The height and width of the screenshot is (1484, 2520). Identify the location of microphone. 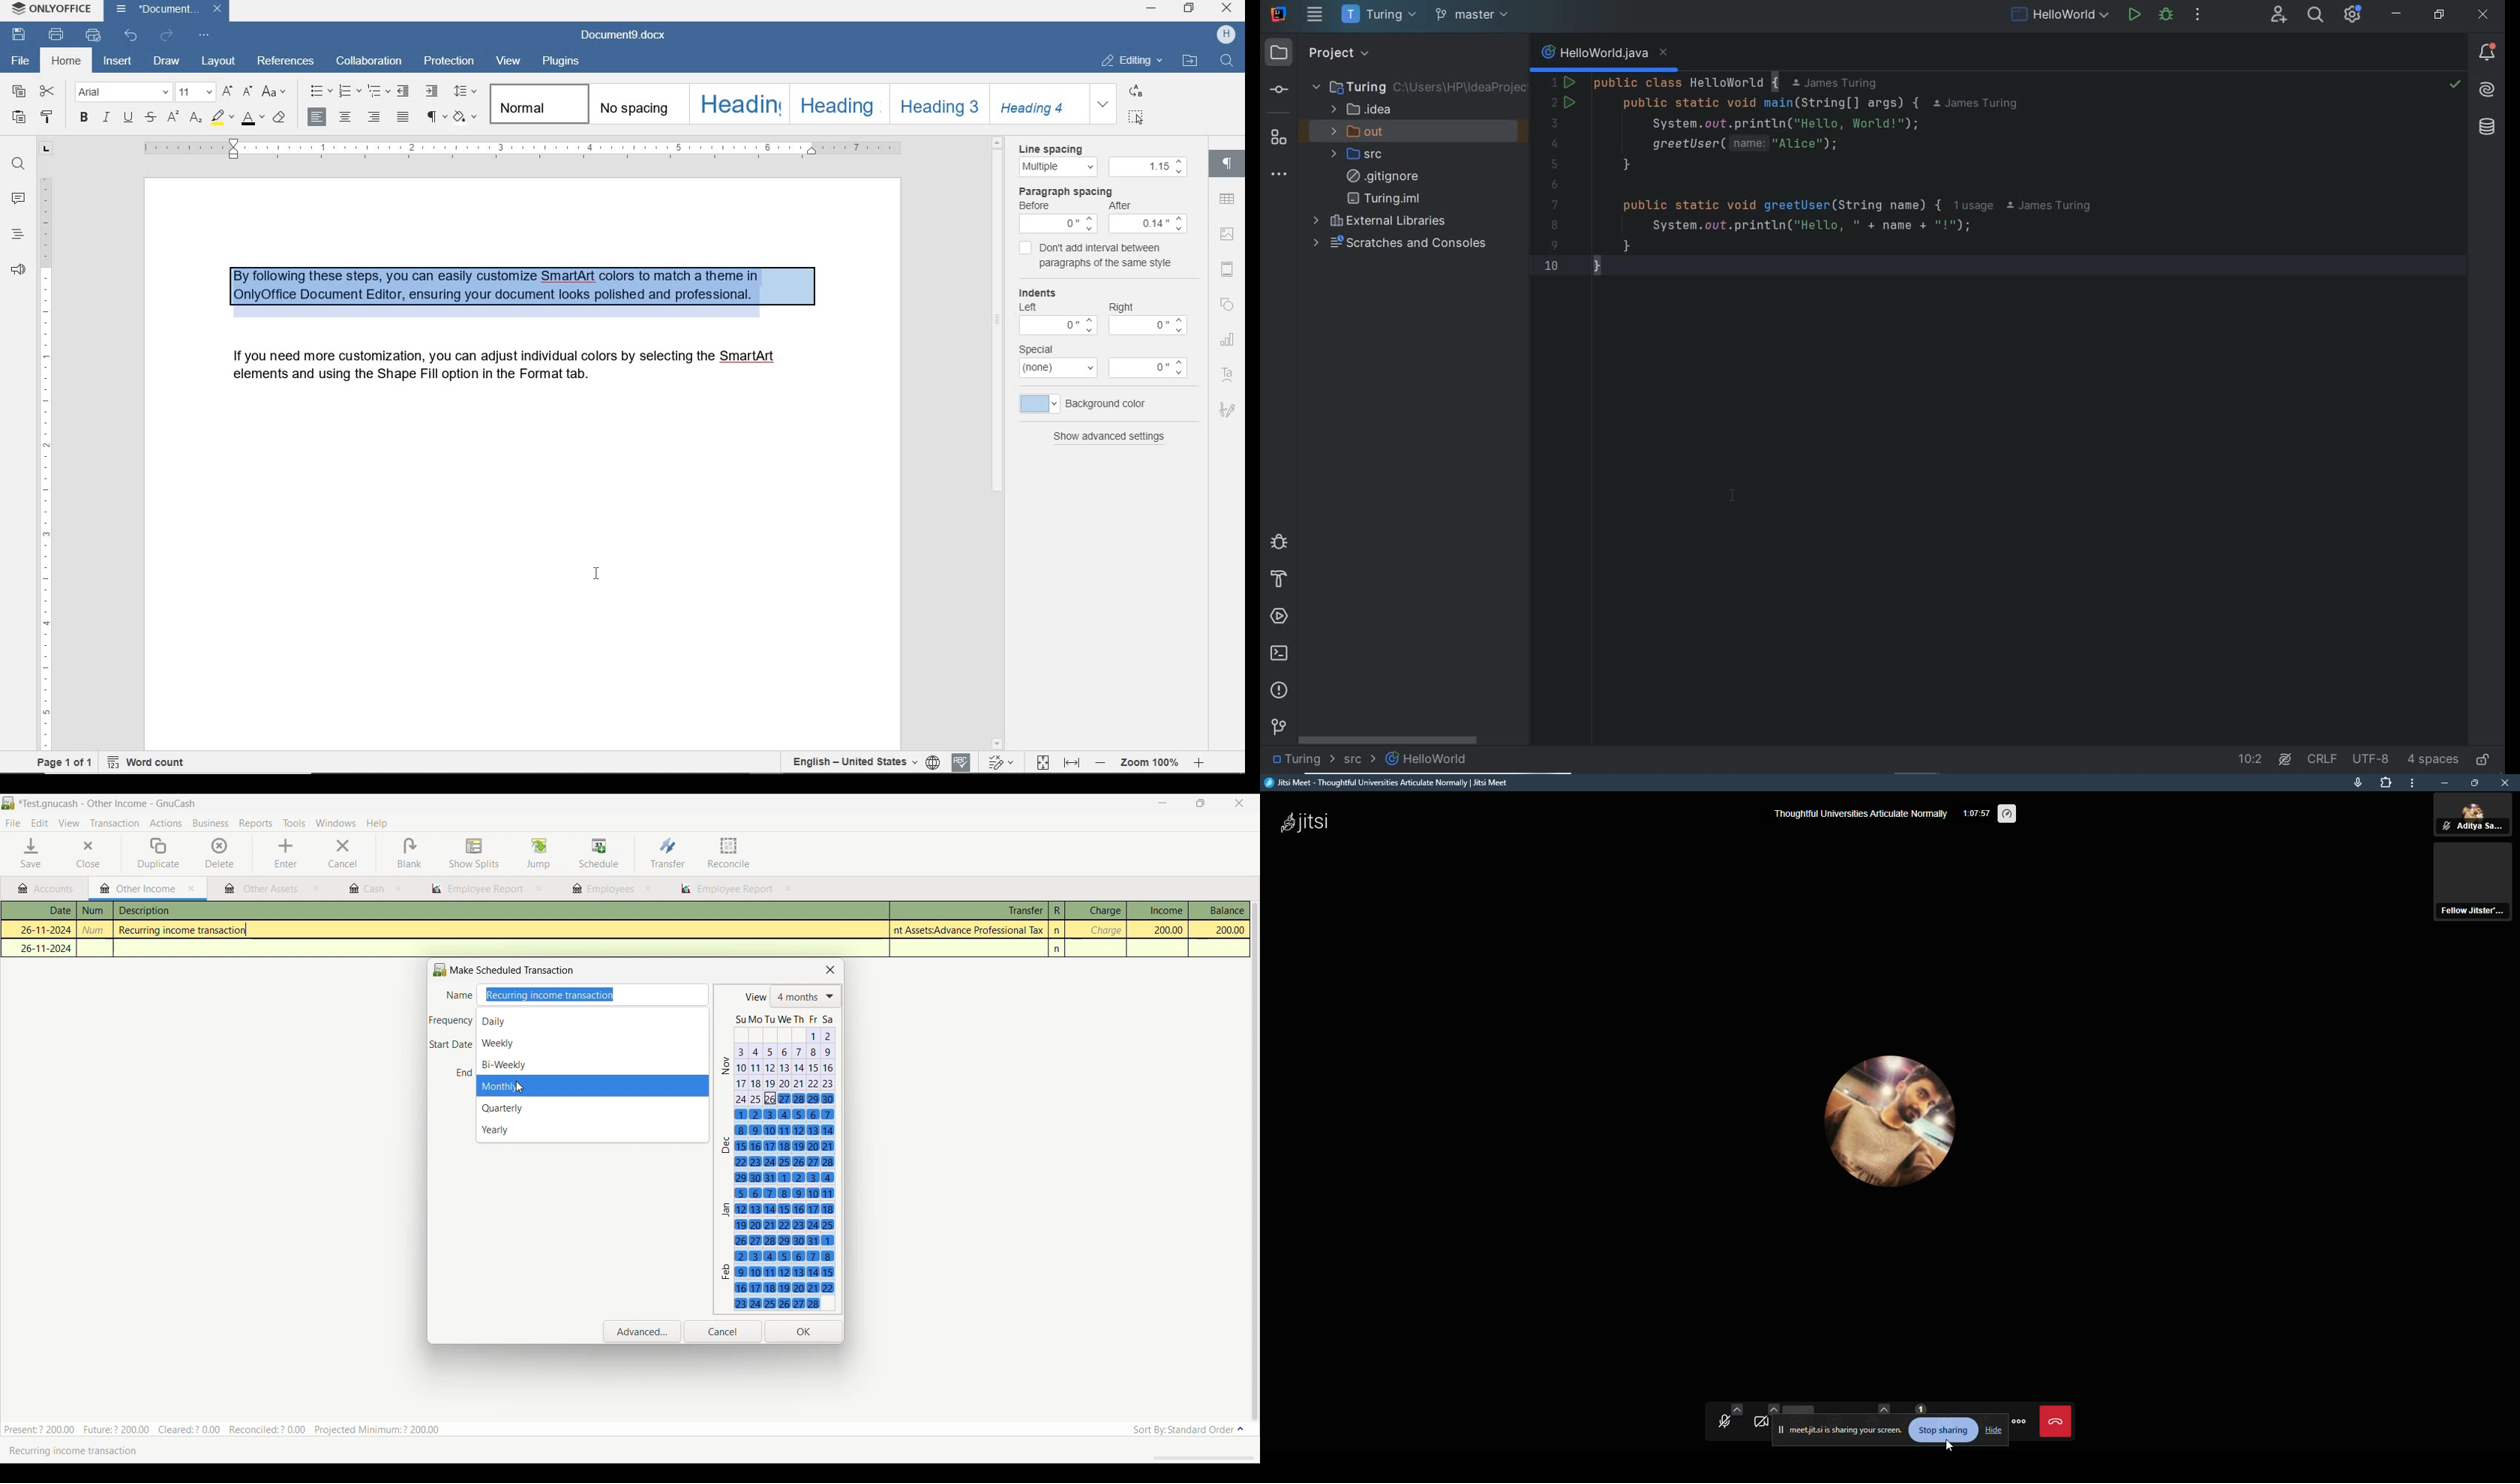
(2357, 783).